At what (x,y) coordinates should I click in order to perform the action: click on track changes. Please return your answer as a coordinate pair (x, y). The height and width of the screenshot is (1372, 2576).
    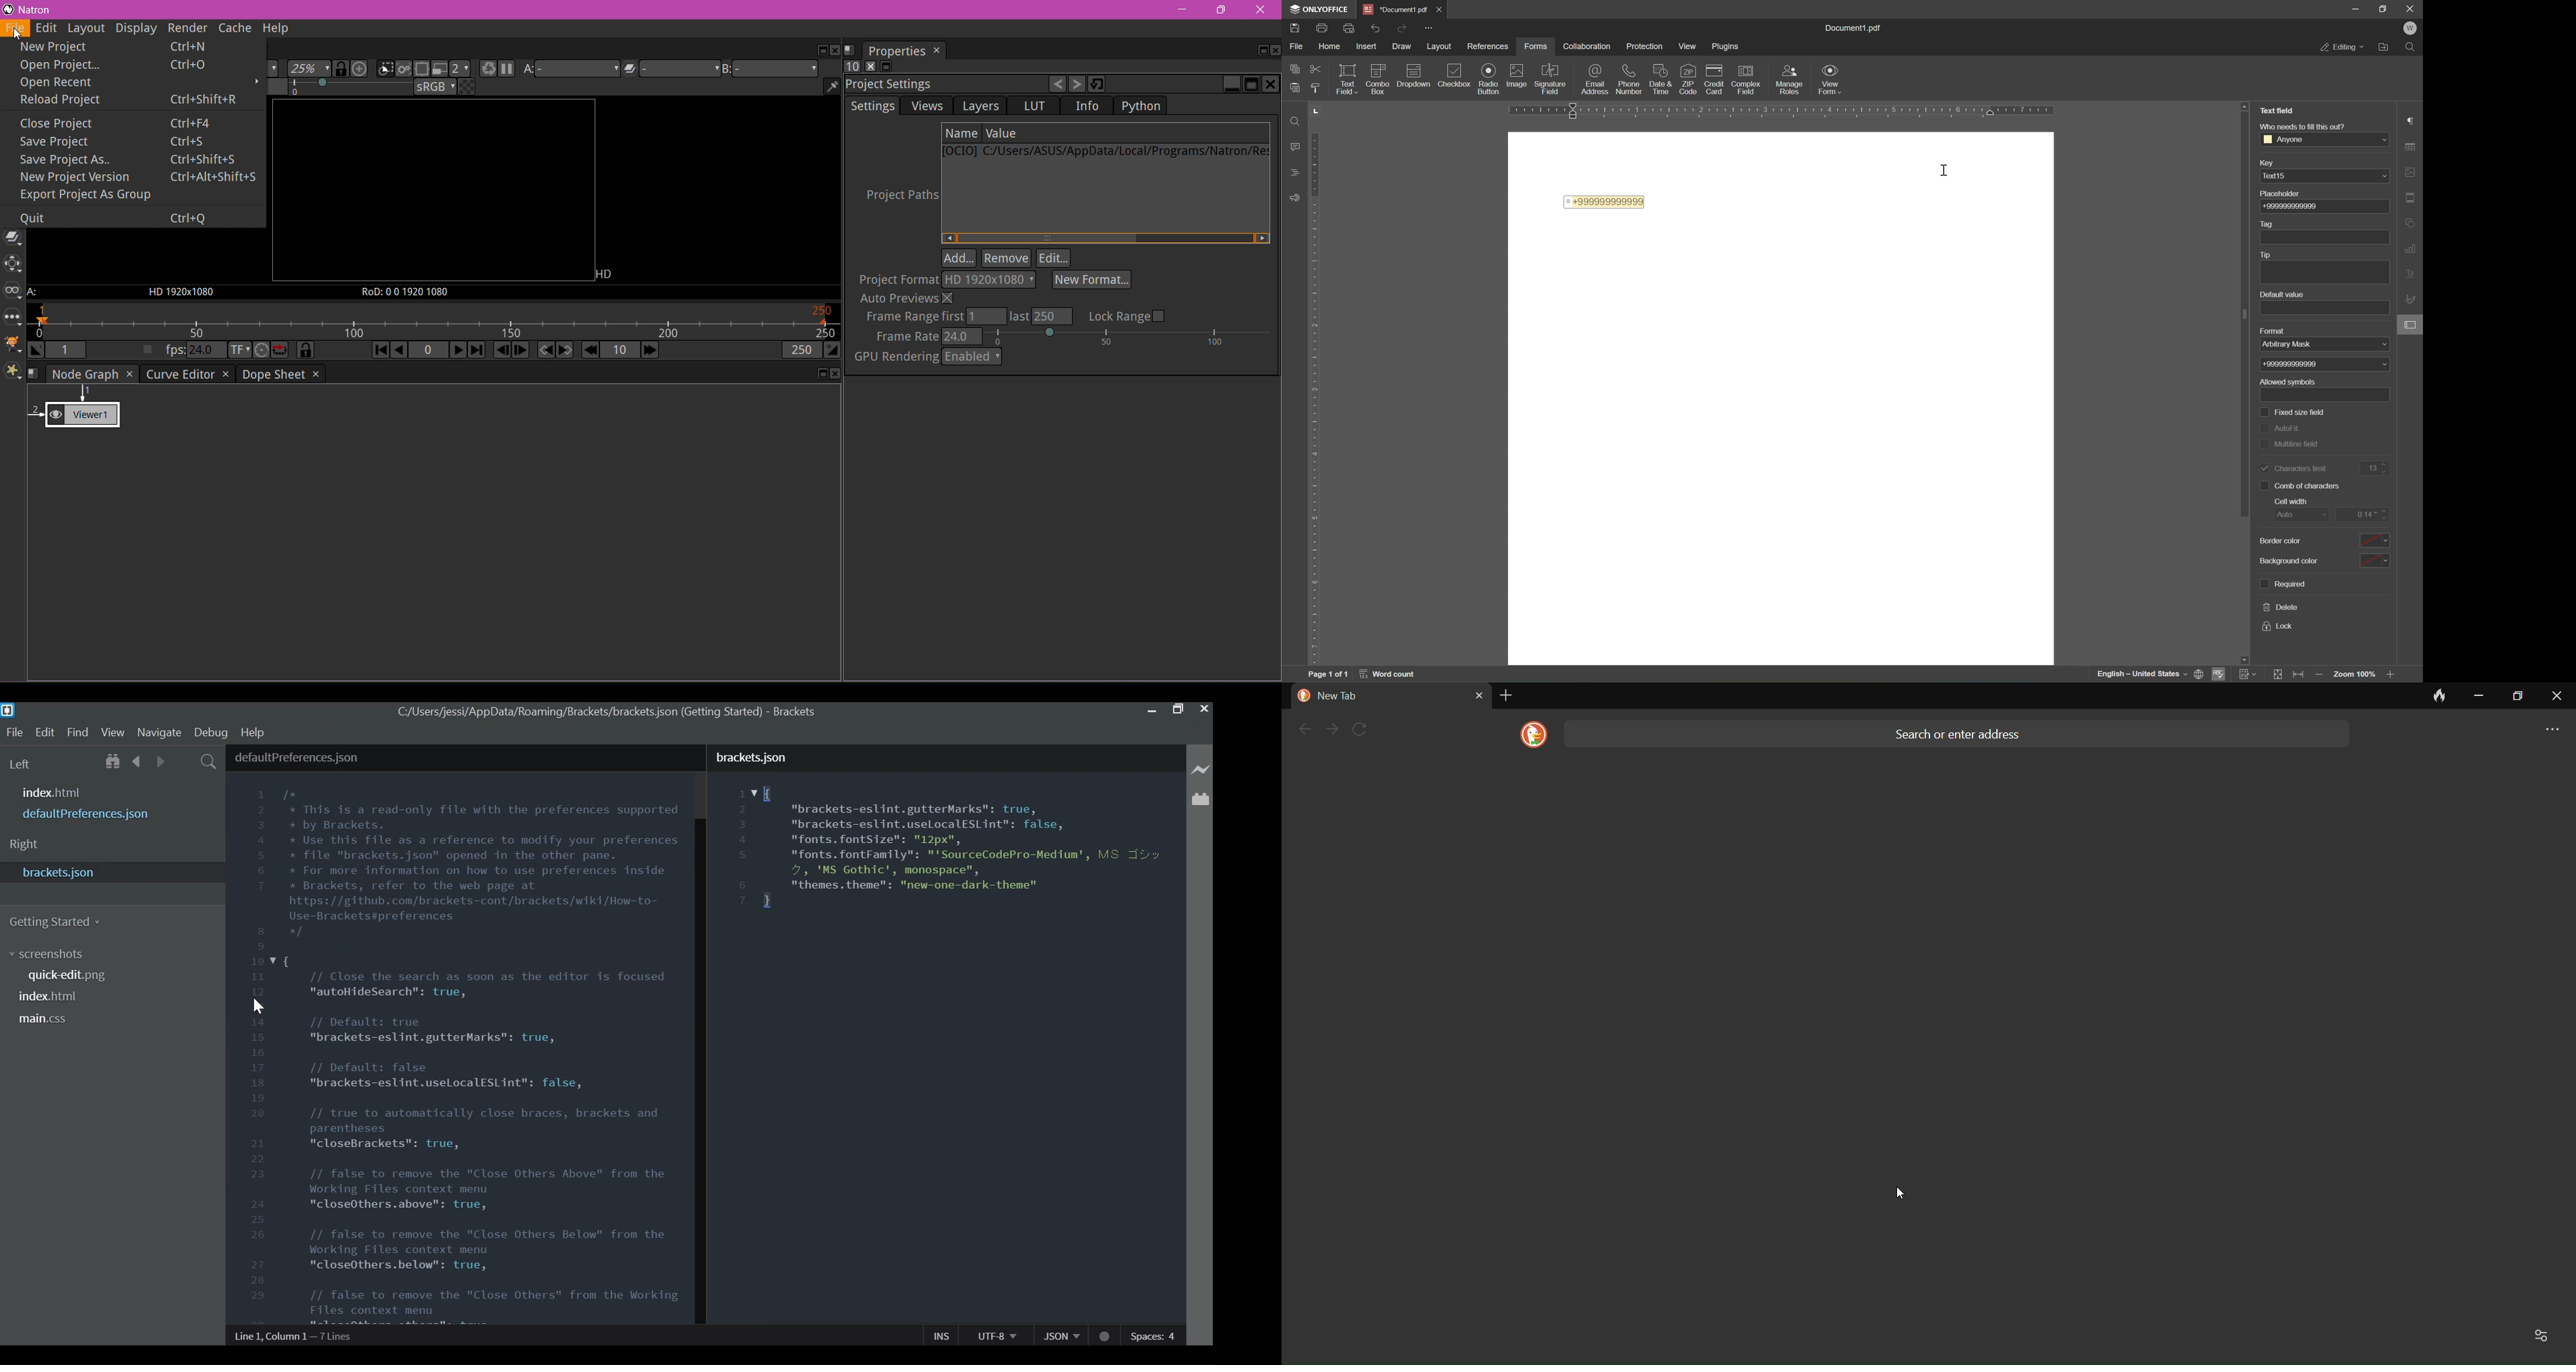
    Looking at the image, I should click on (2247, 673).